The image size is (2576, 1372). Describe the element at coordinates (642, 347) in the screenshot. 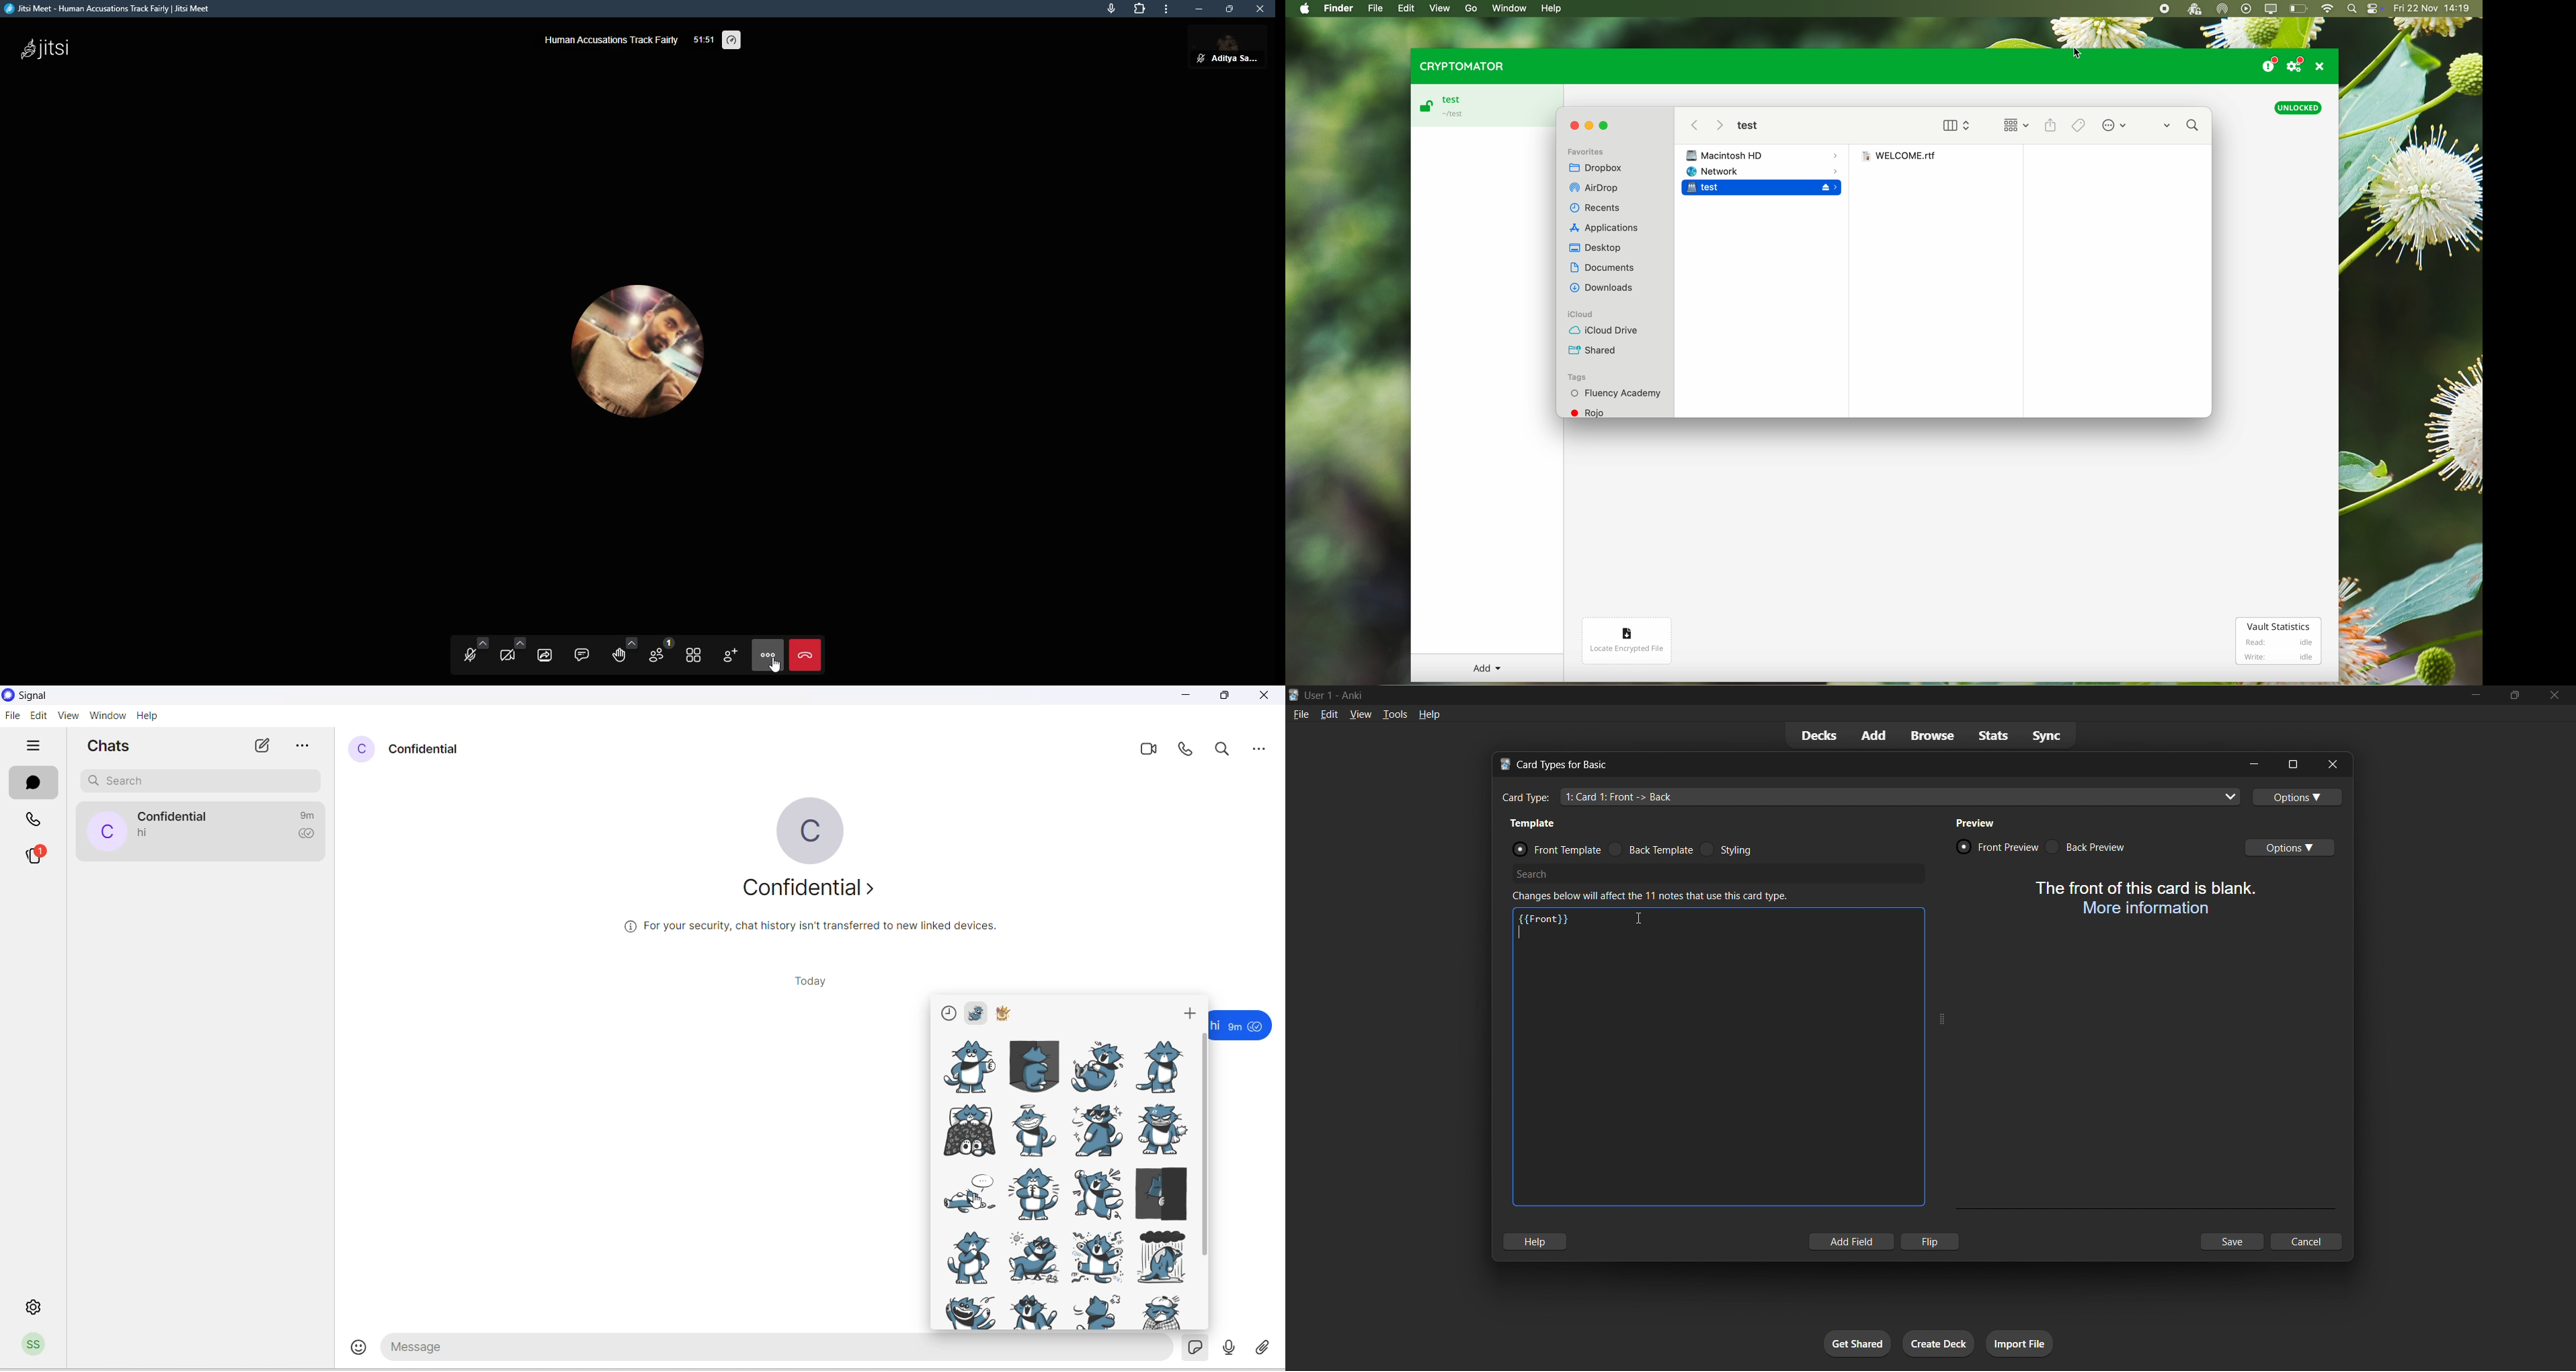

I see `profile` at that location.